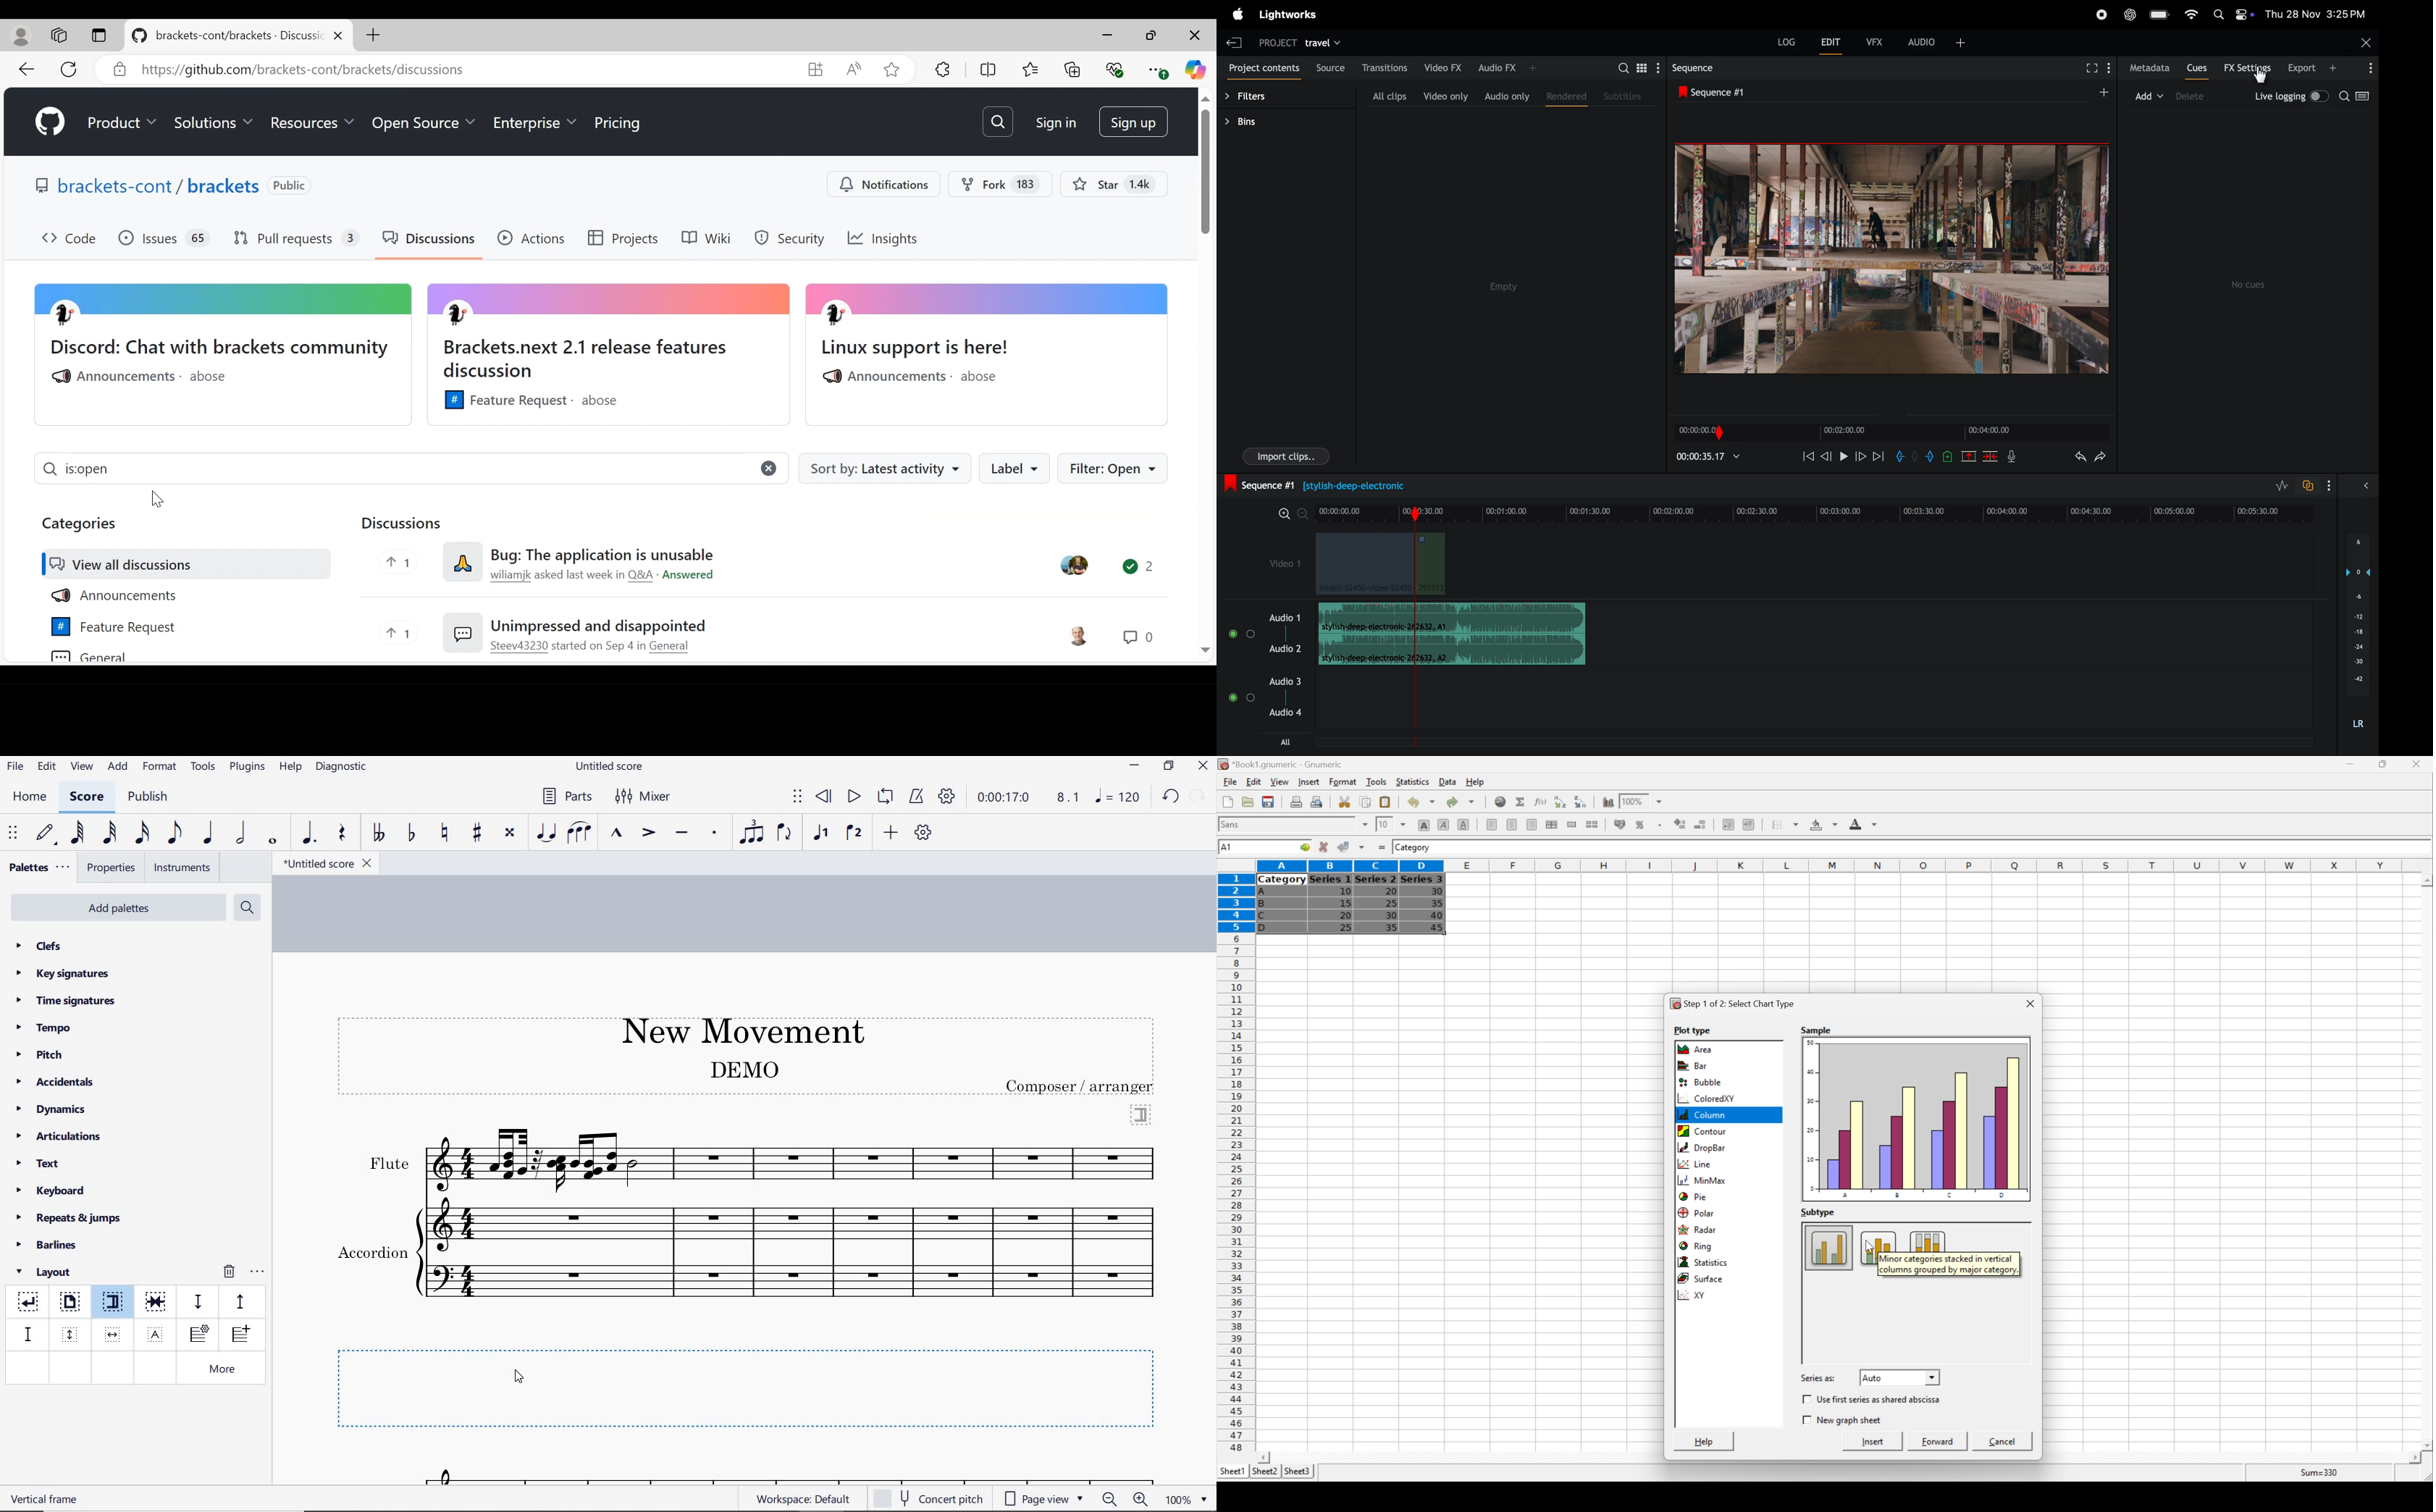  What do you see at coordinates (2411, 1459) in the screenshot?
I see `Scroll Right` at bounding box center [2411, 1459].